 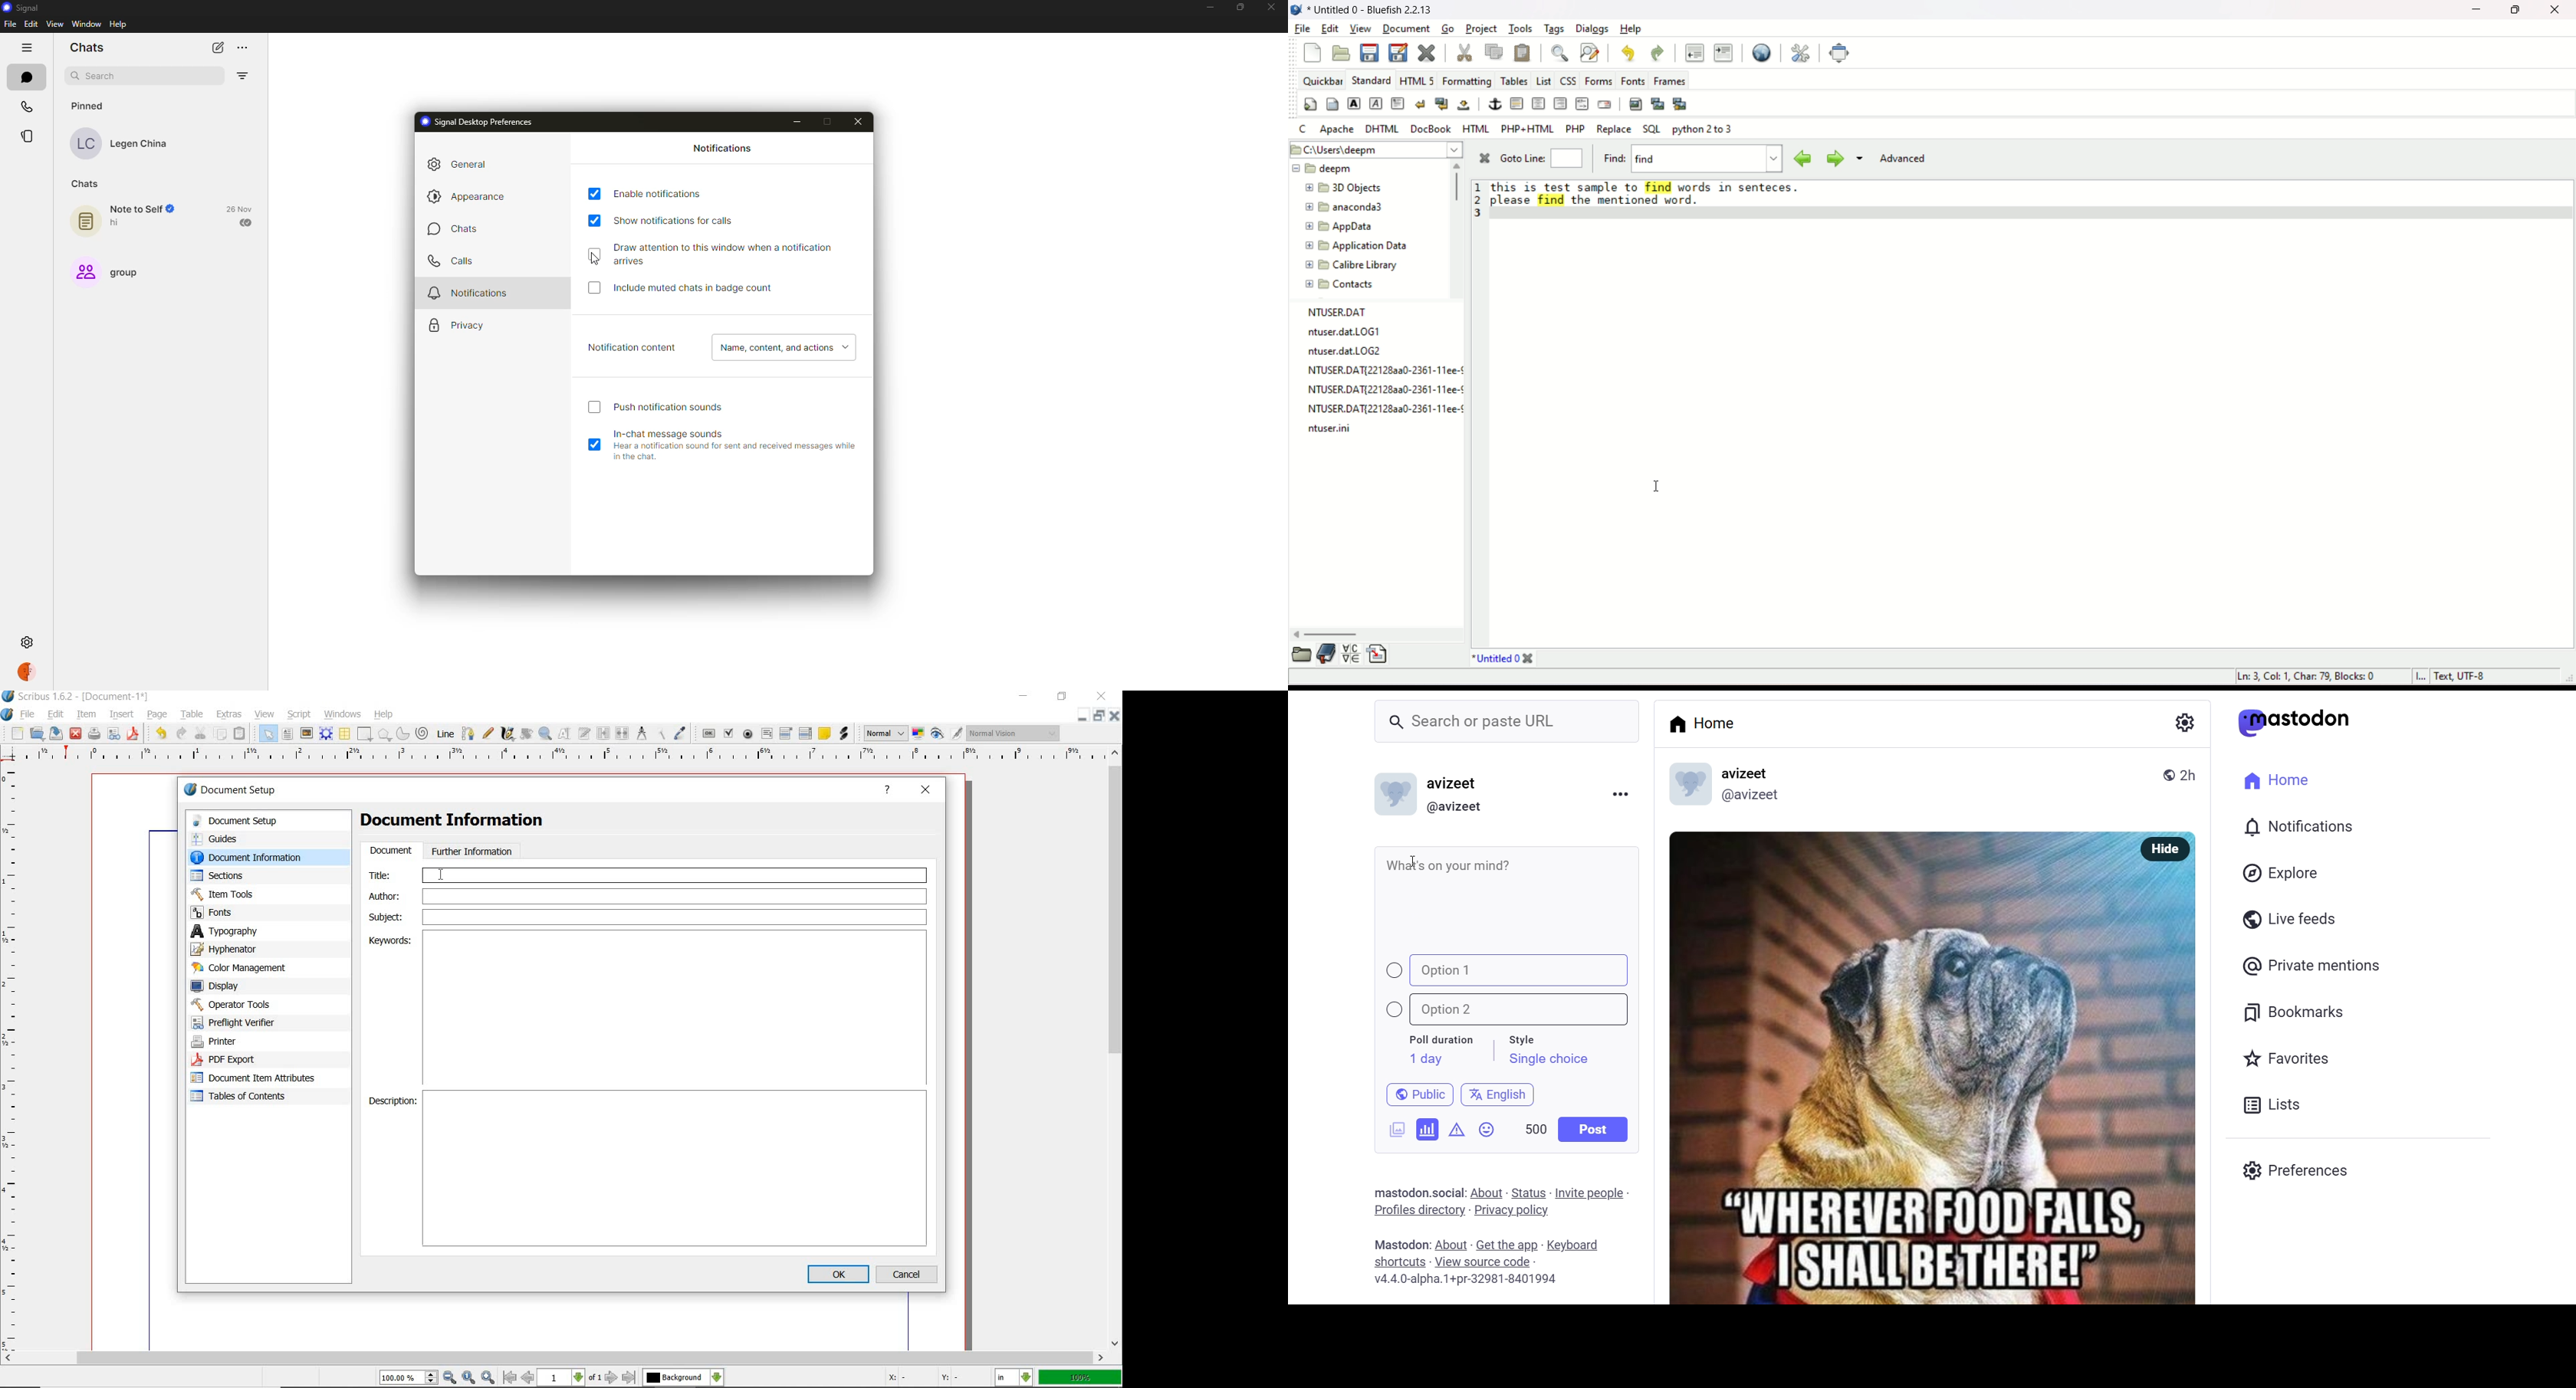 I want to click on english, so click(x=1499, y=1092).